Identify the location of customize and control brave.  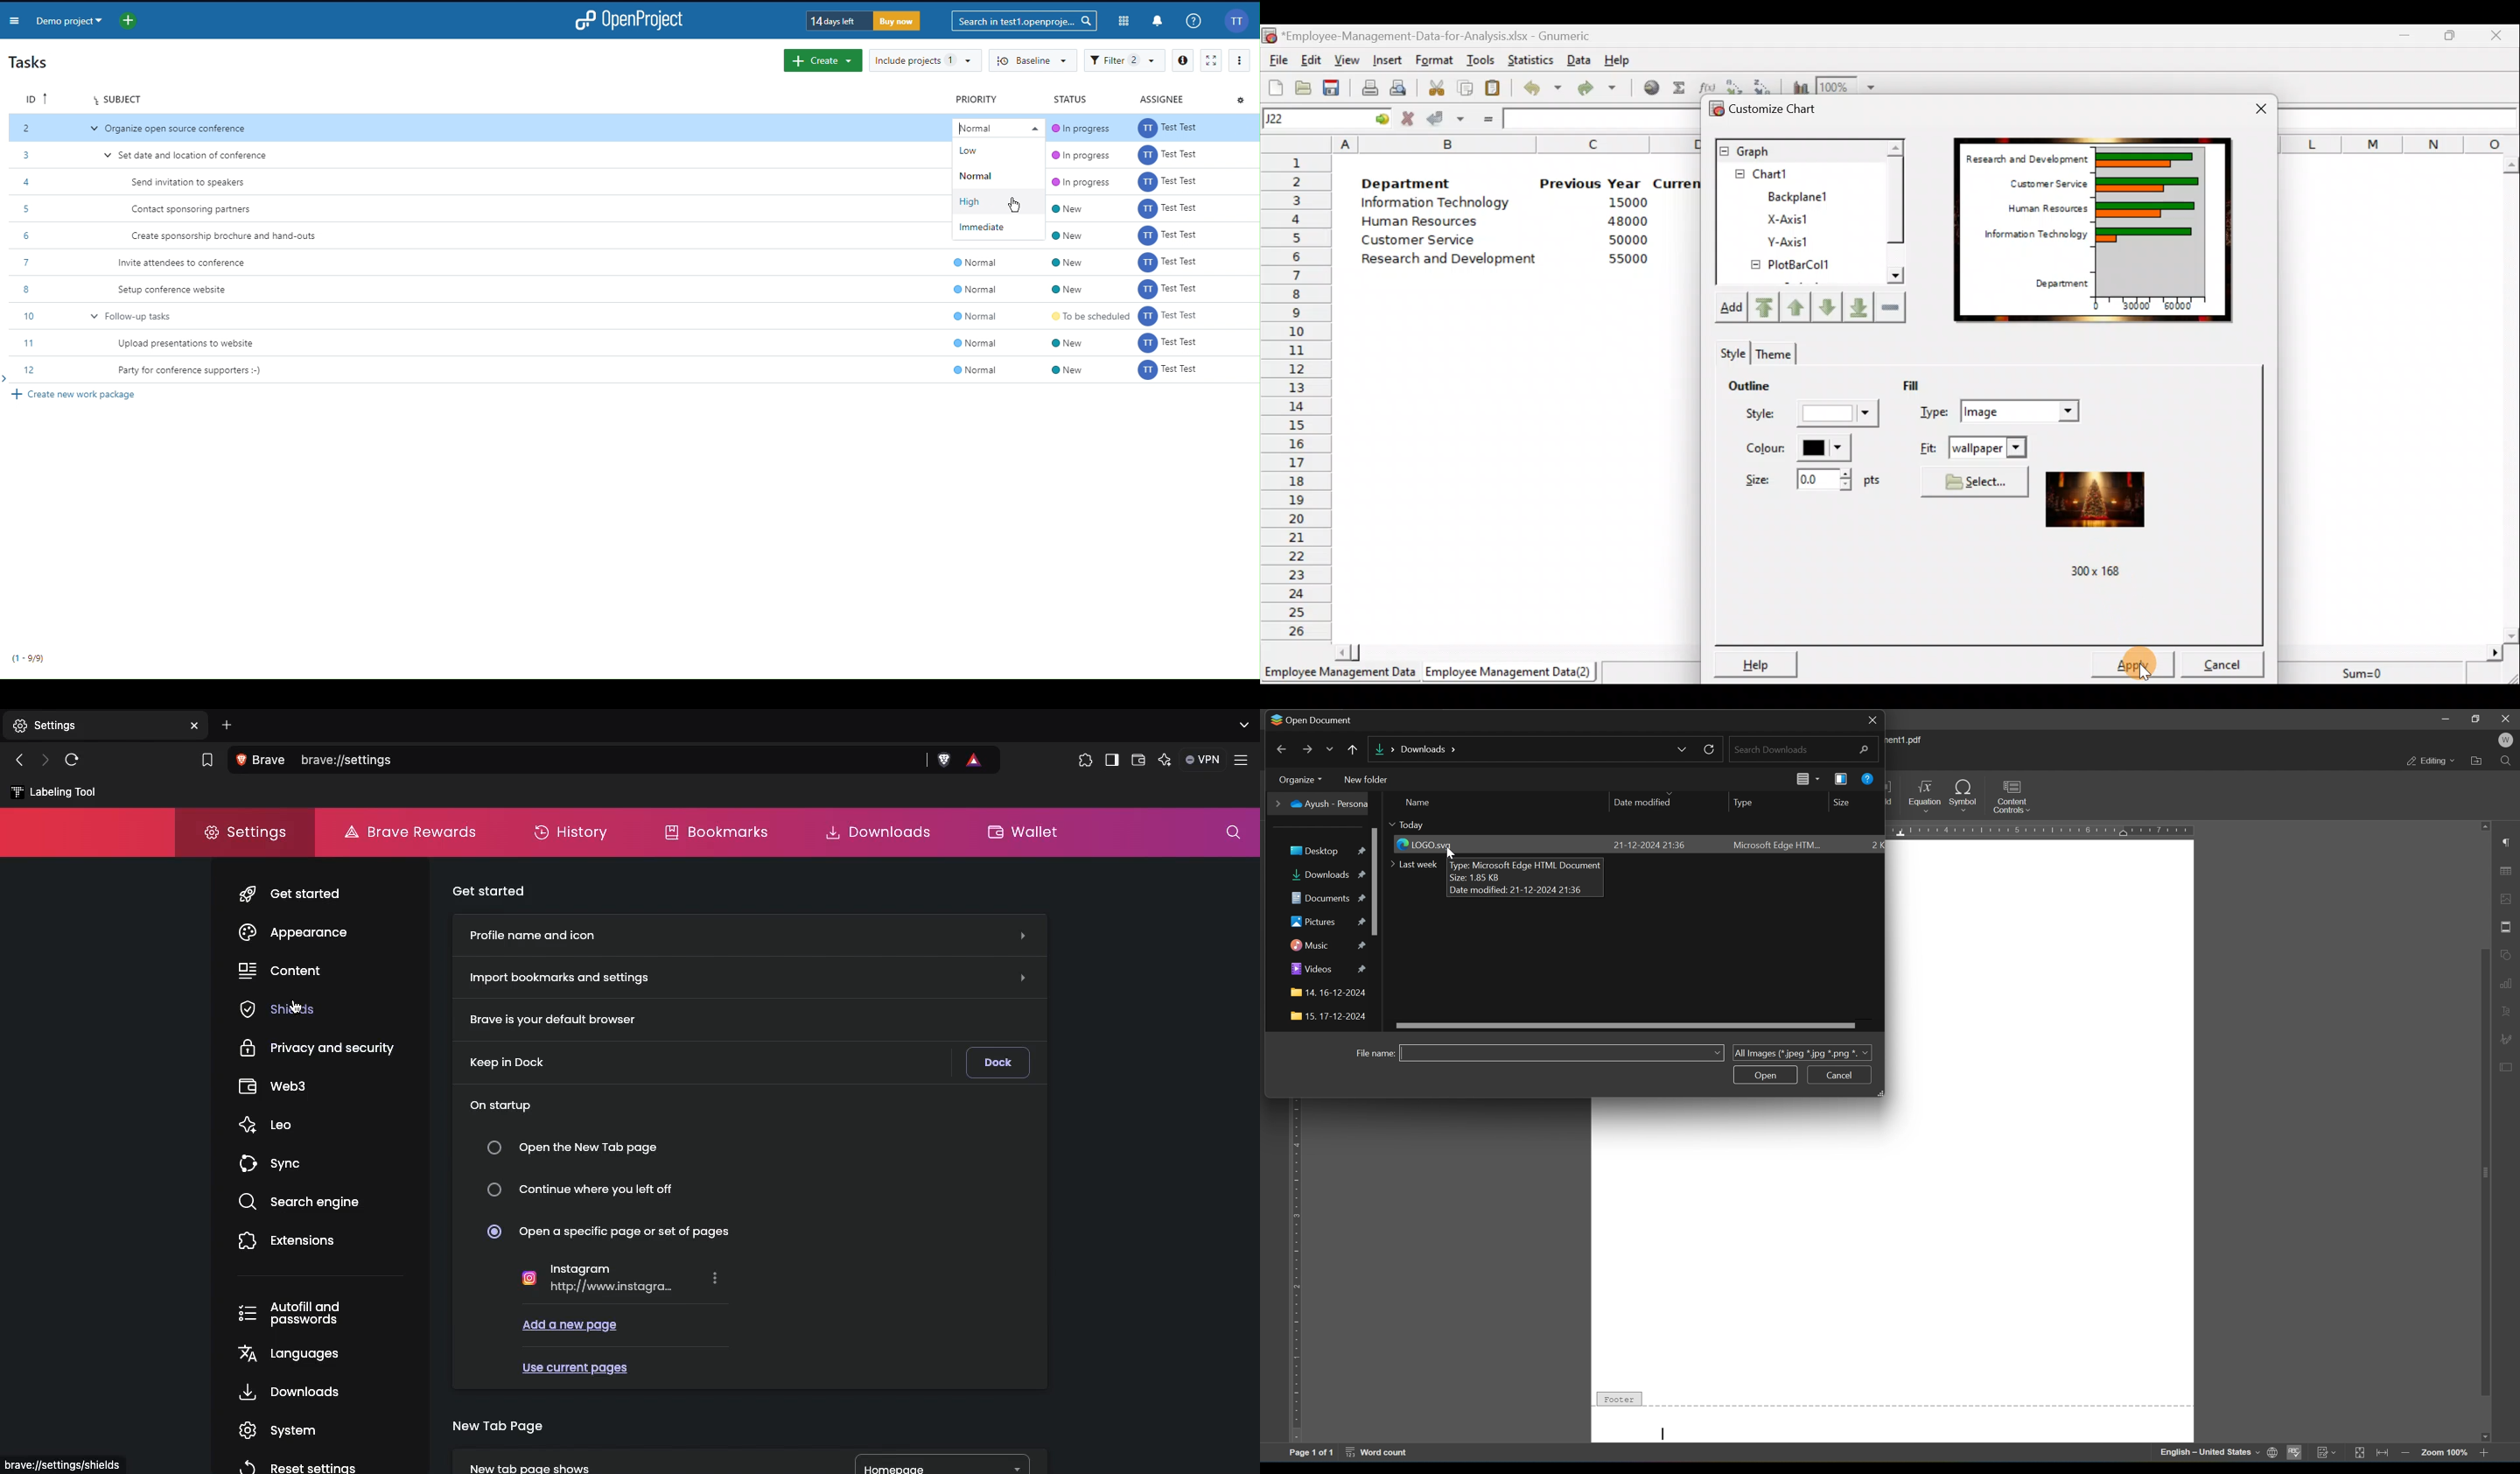
(1243, 759).